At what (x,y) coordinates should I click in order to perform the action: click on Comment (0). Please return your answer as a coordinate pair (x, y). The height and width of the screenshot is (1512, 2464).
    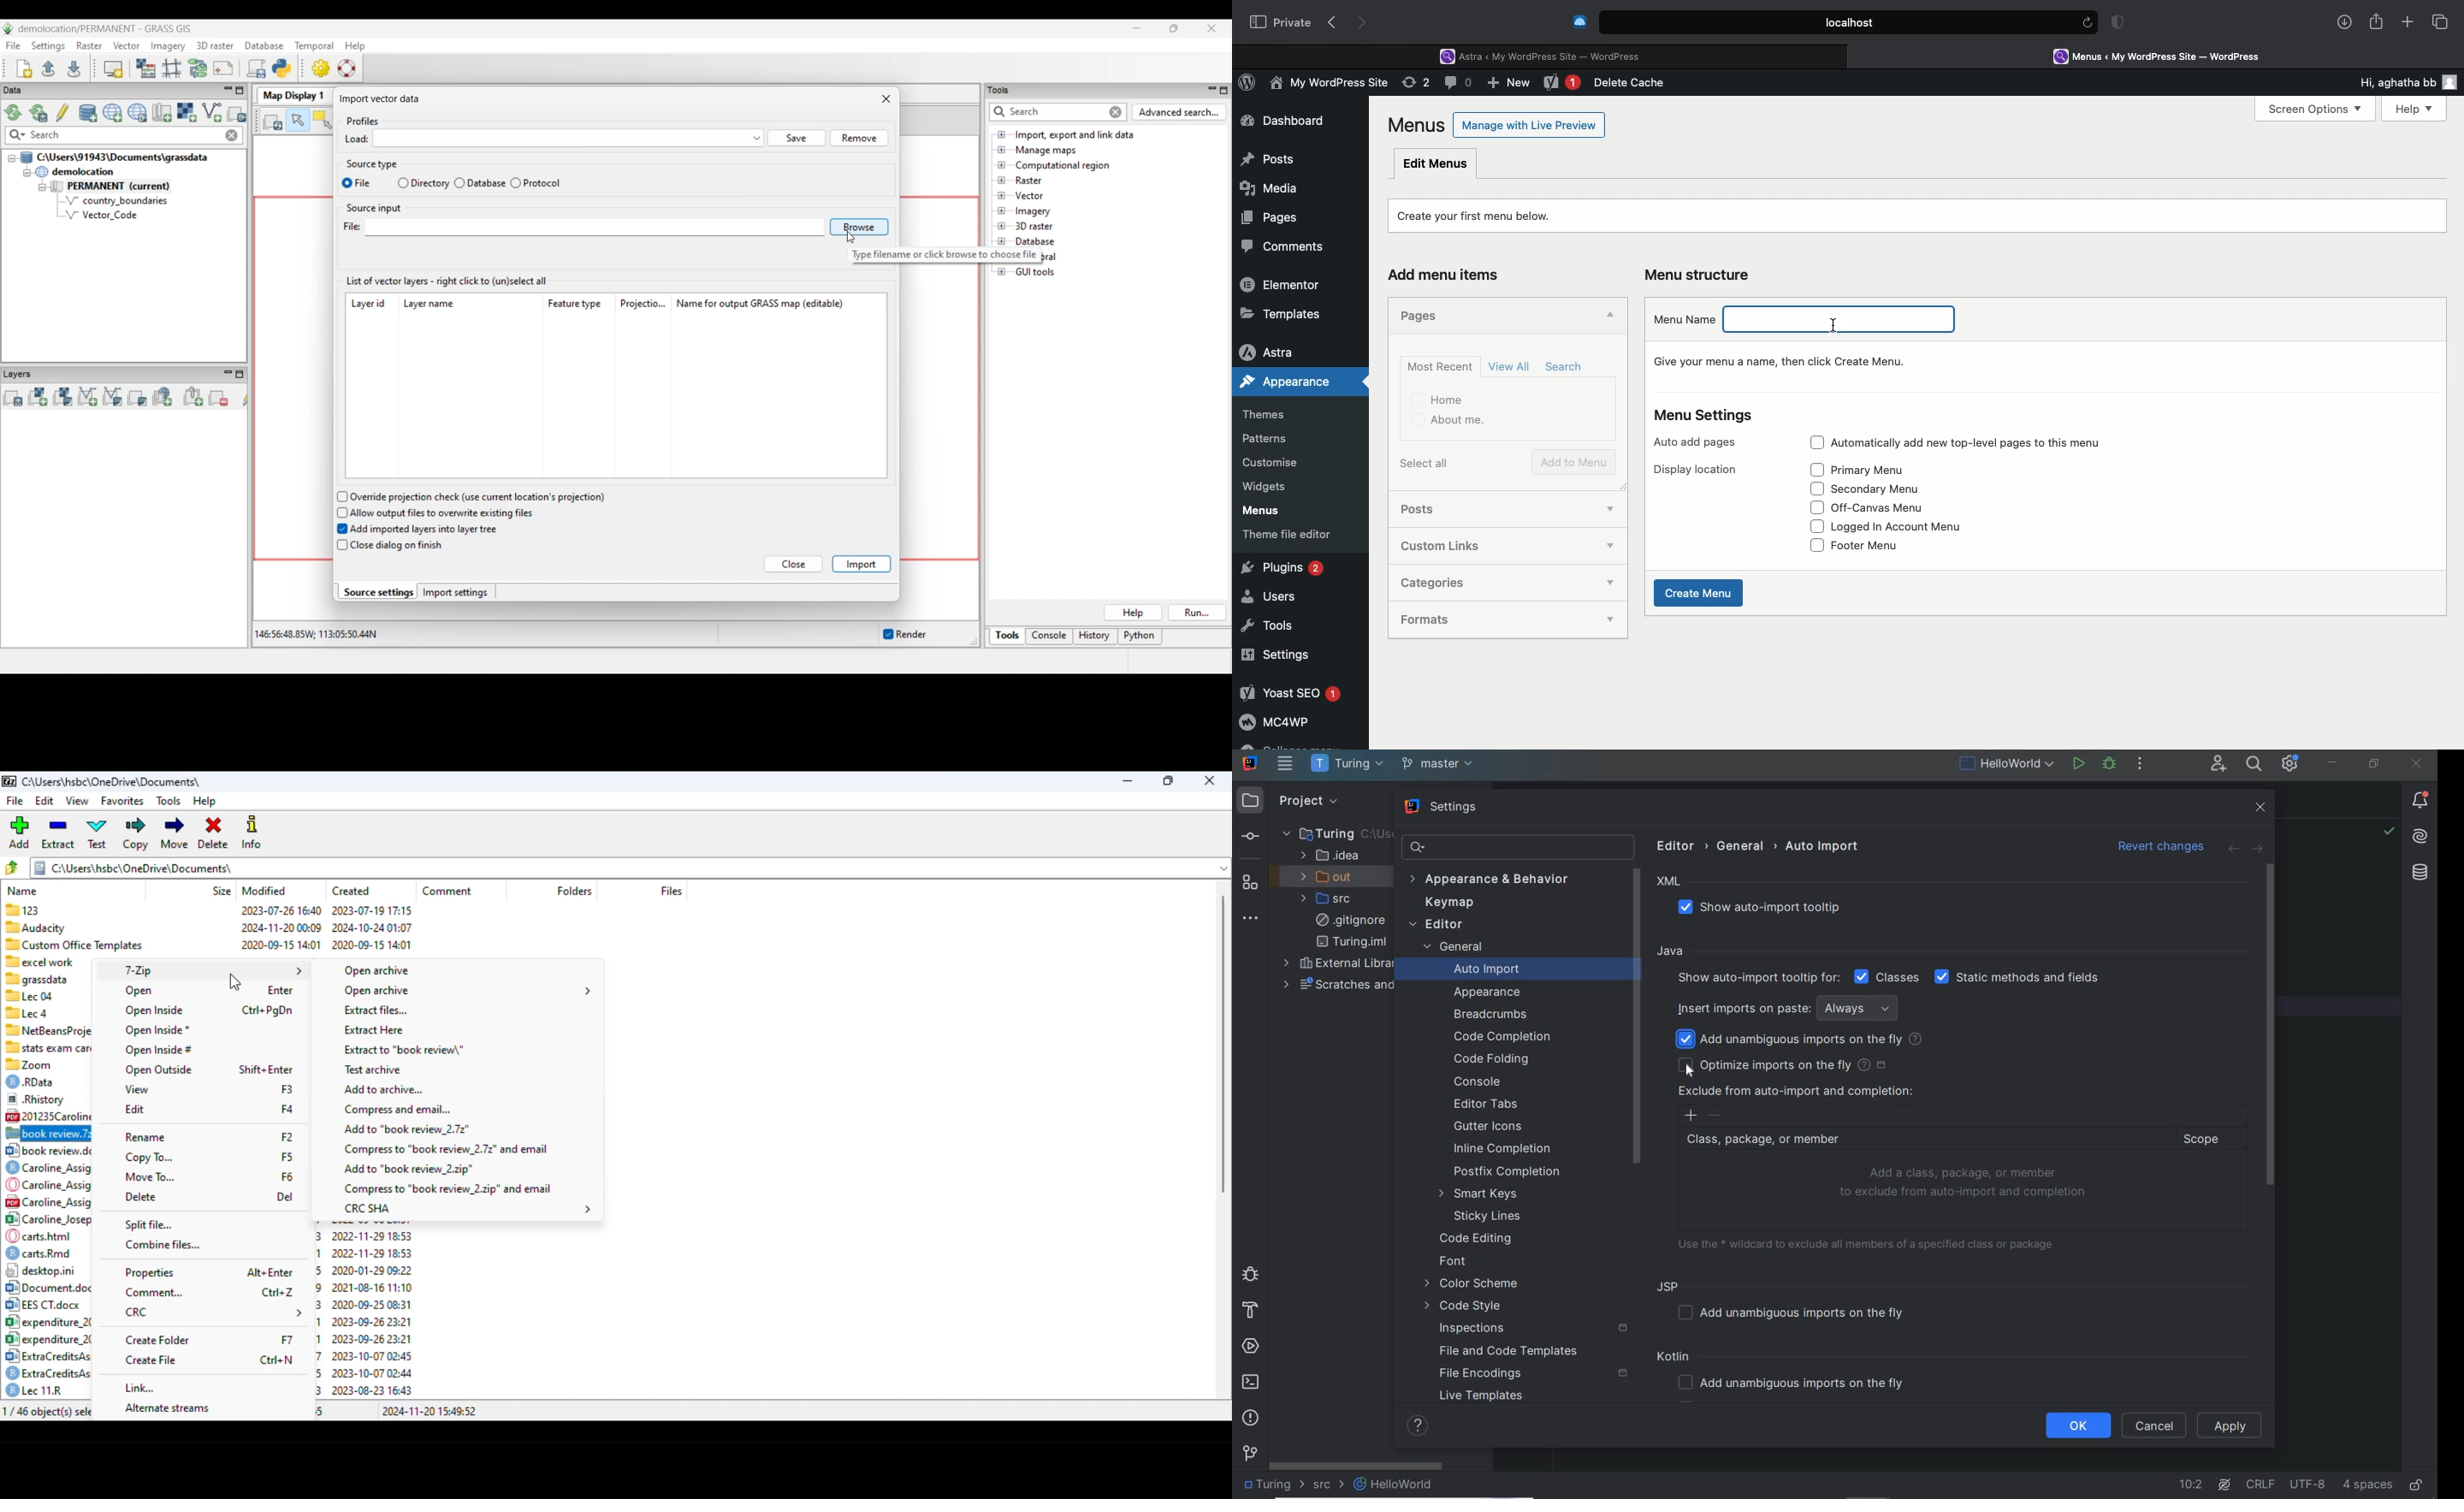
    Looking at the image, I should click on (1460, 82).